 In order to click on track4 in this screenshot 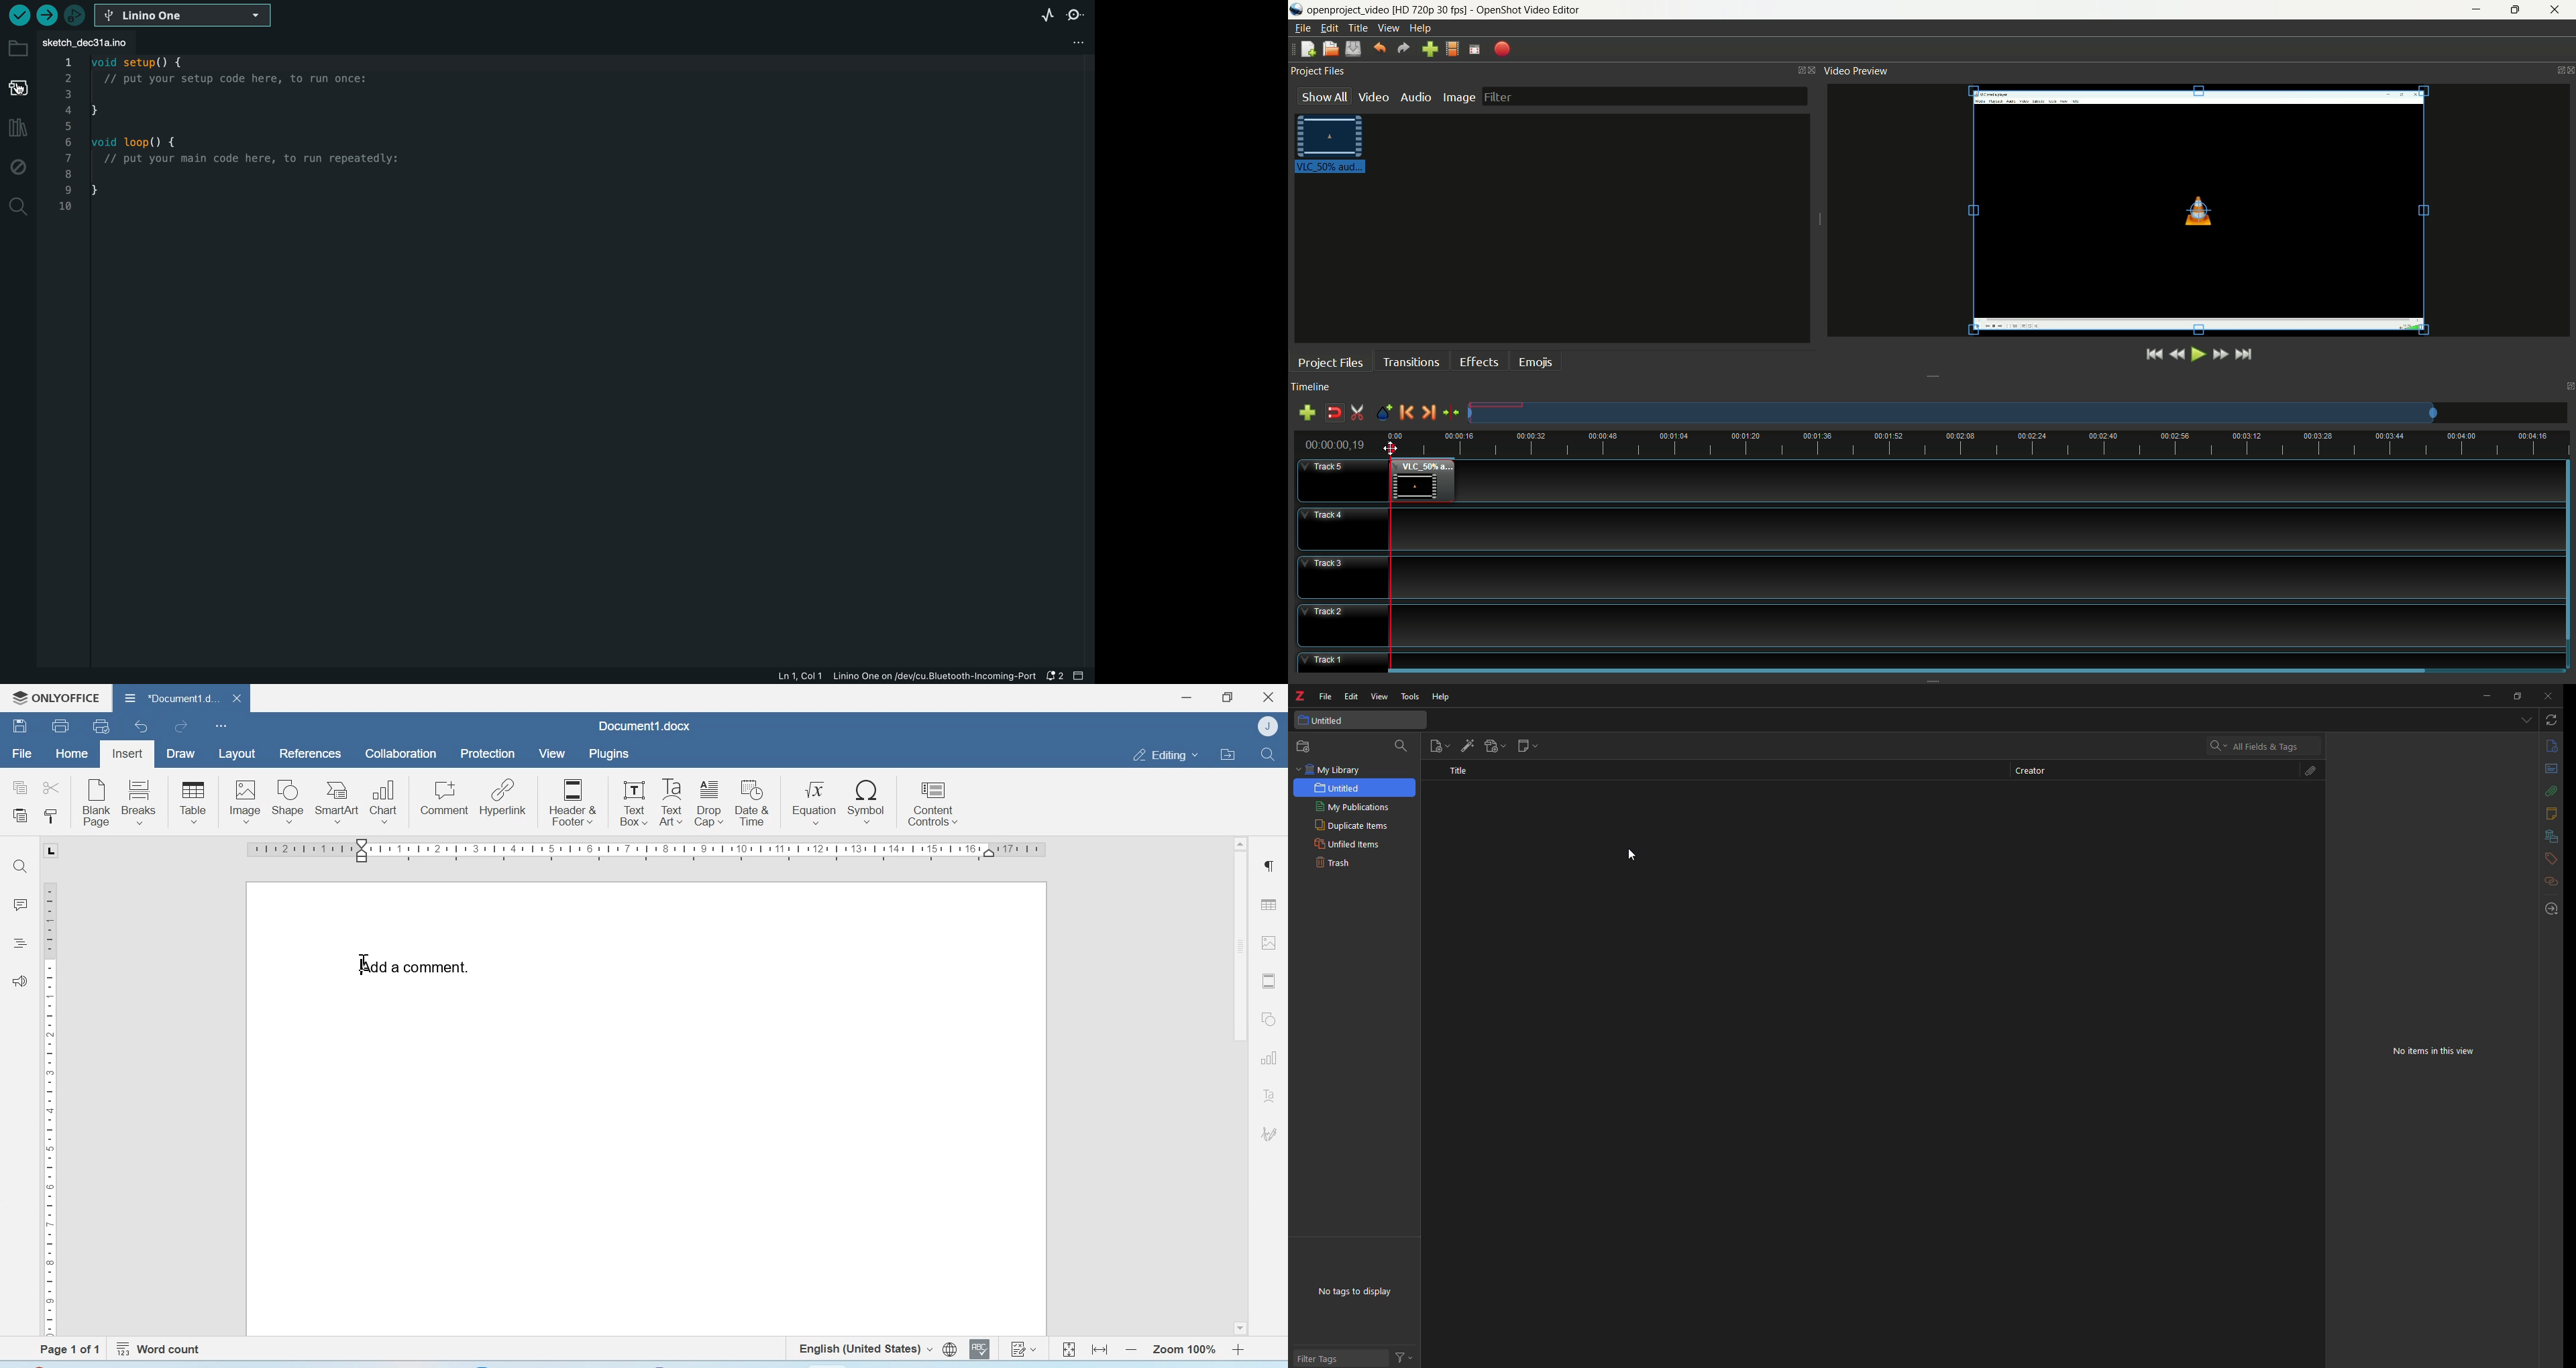, I will do `click(1342, 528)`.